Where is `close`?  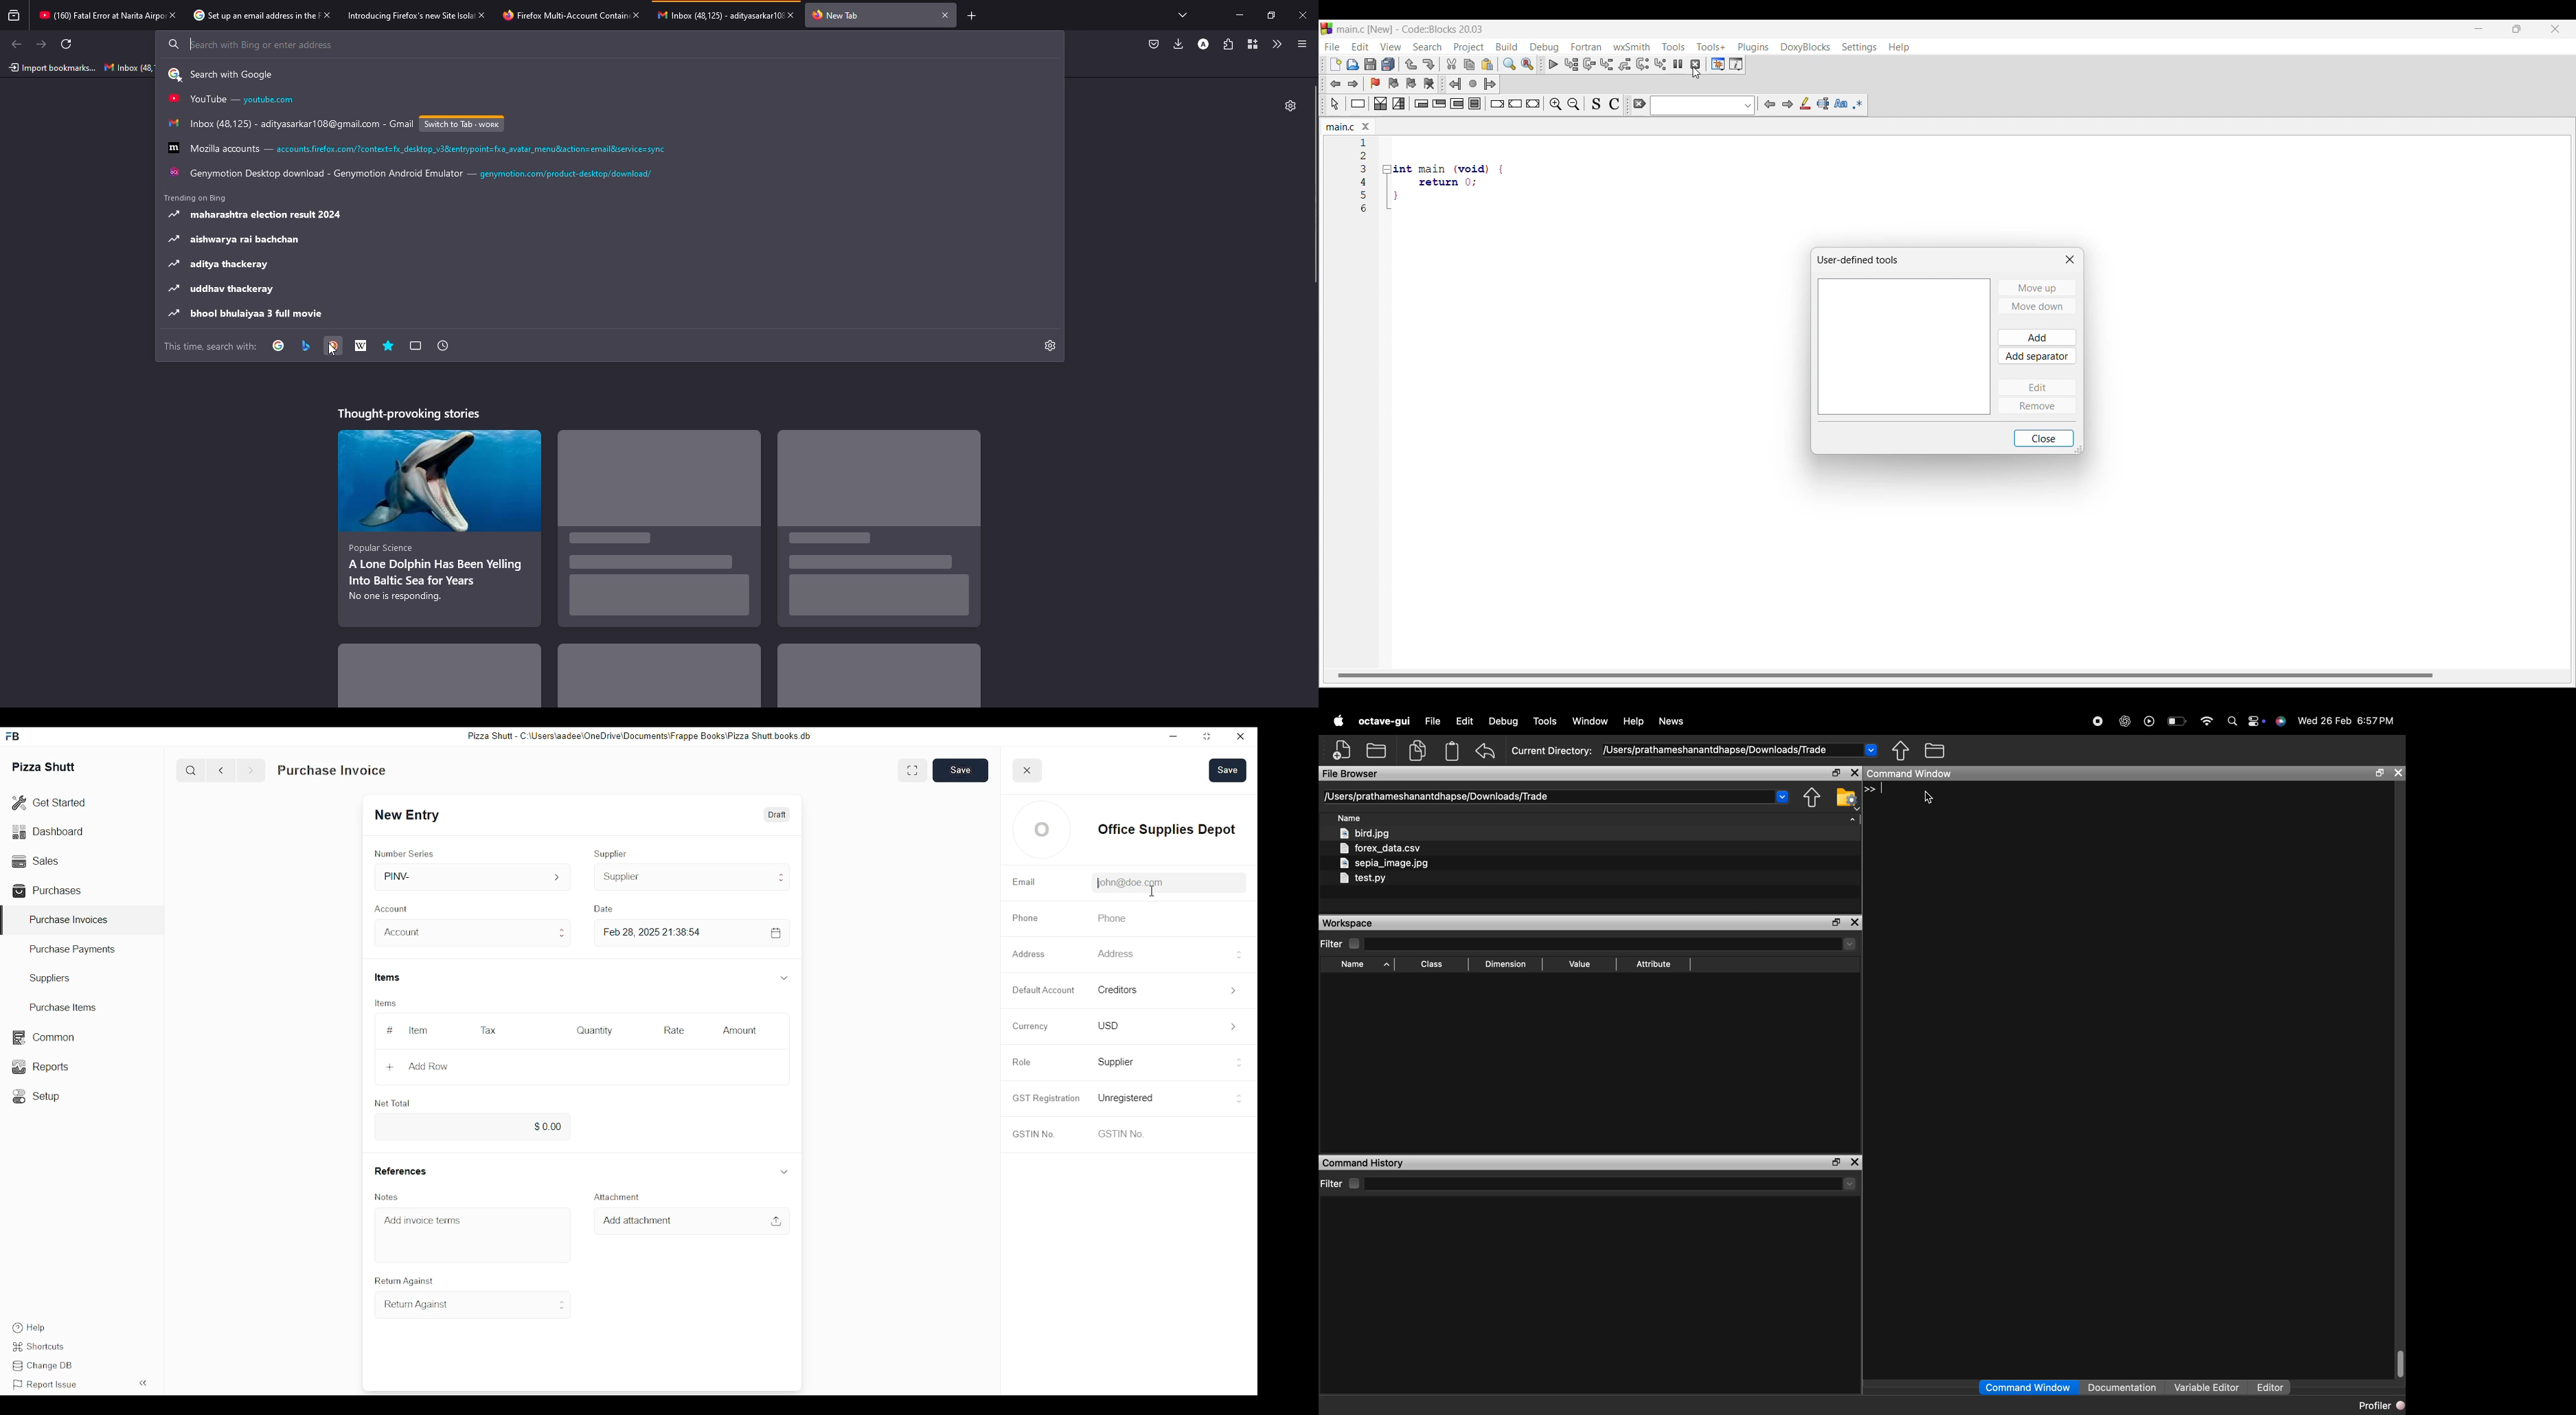
close is located at coordinates (481, 14).